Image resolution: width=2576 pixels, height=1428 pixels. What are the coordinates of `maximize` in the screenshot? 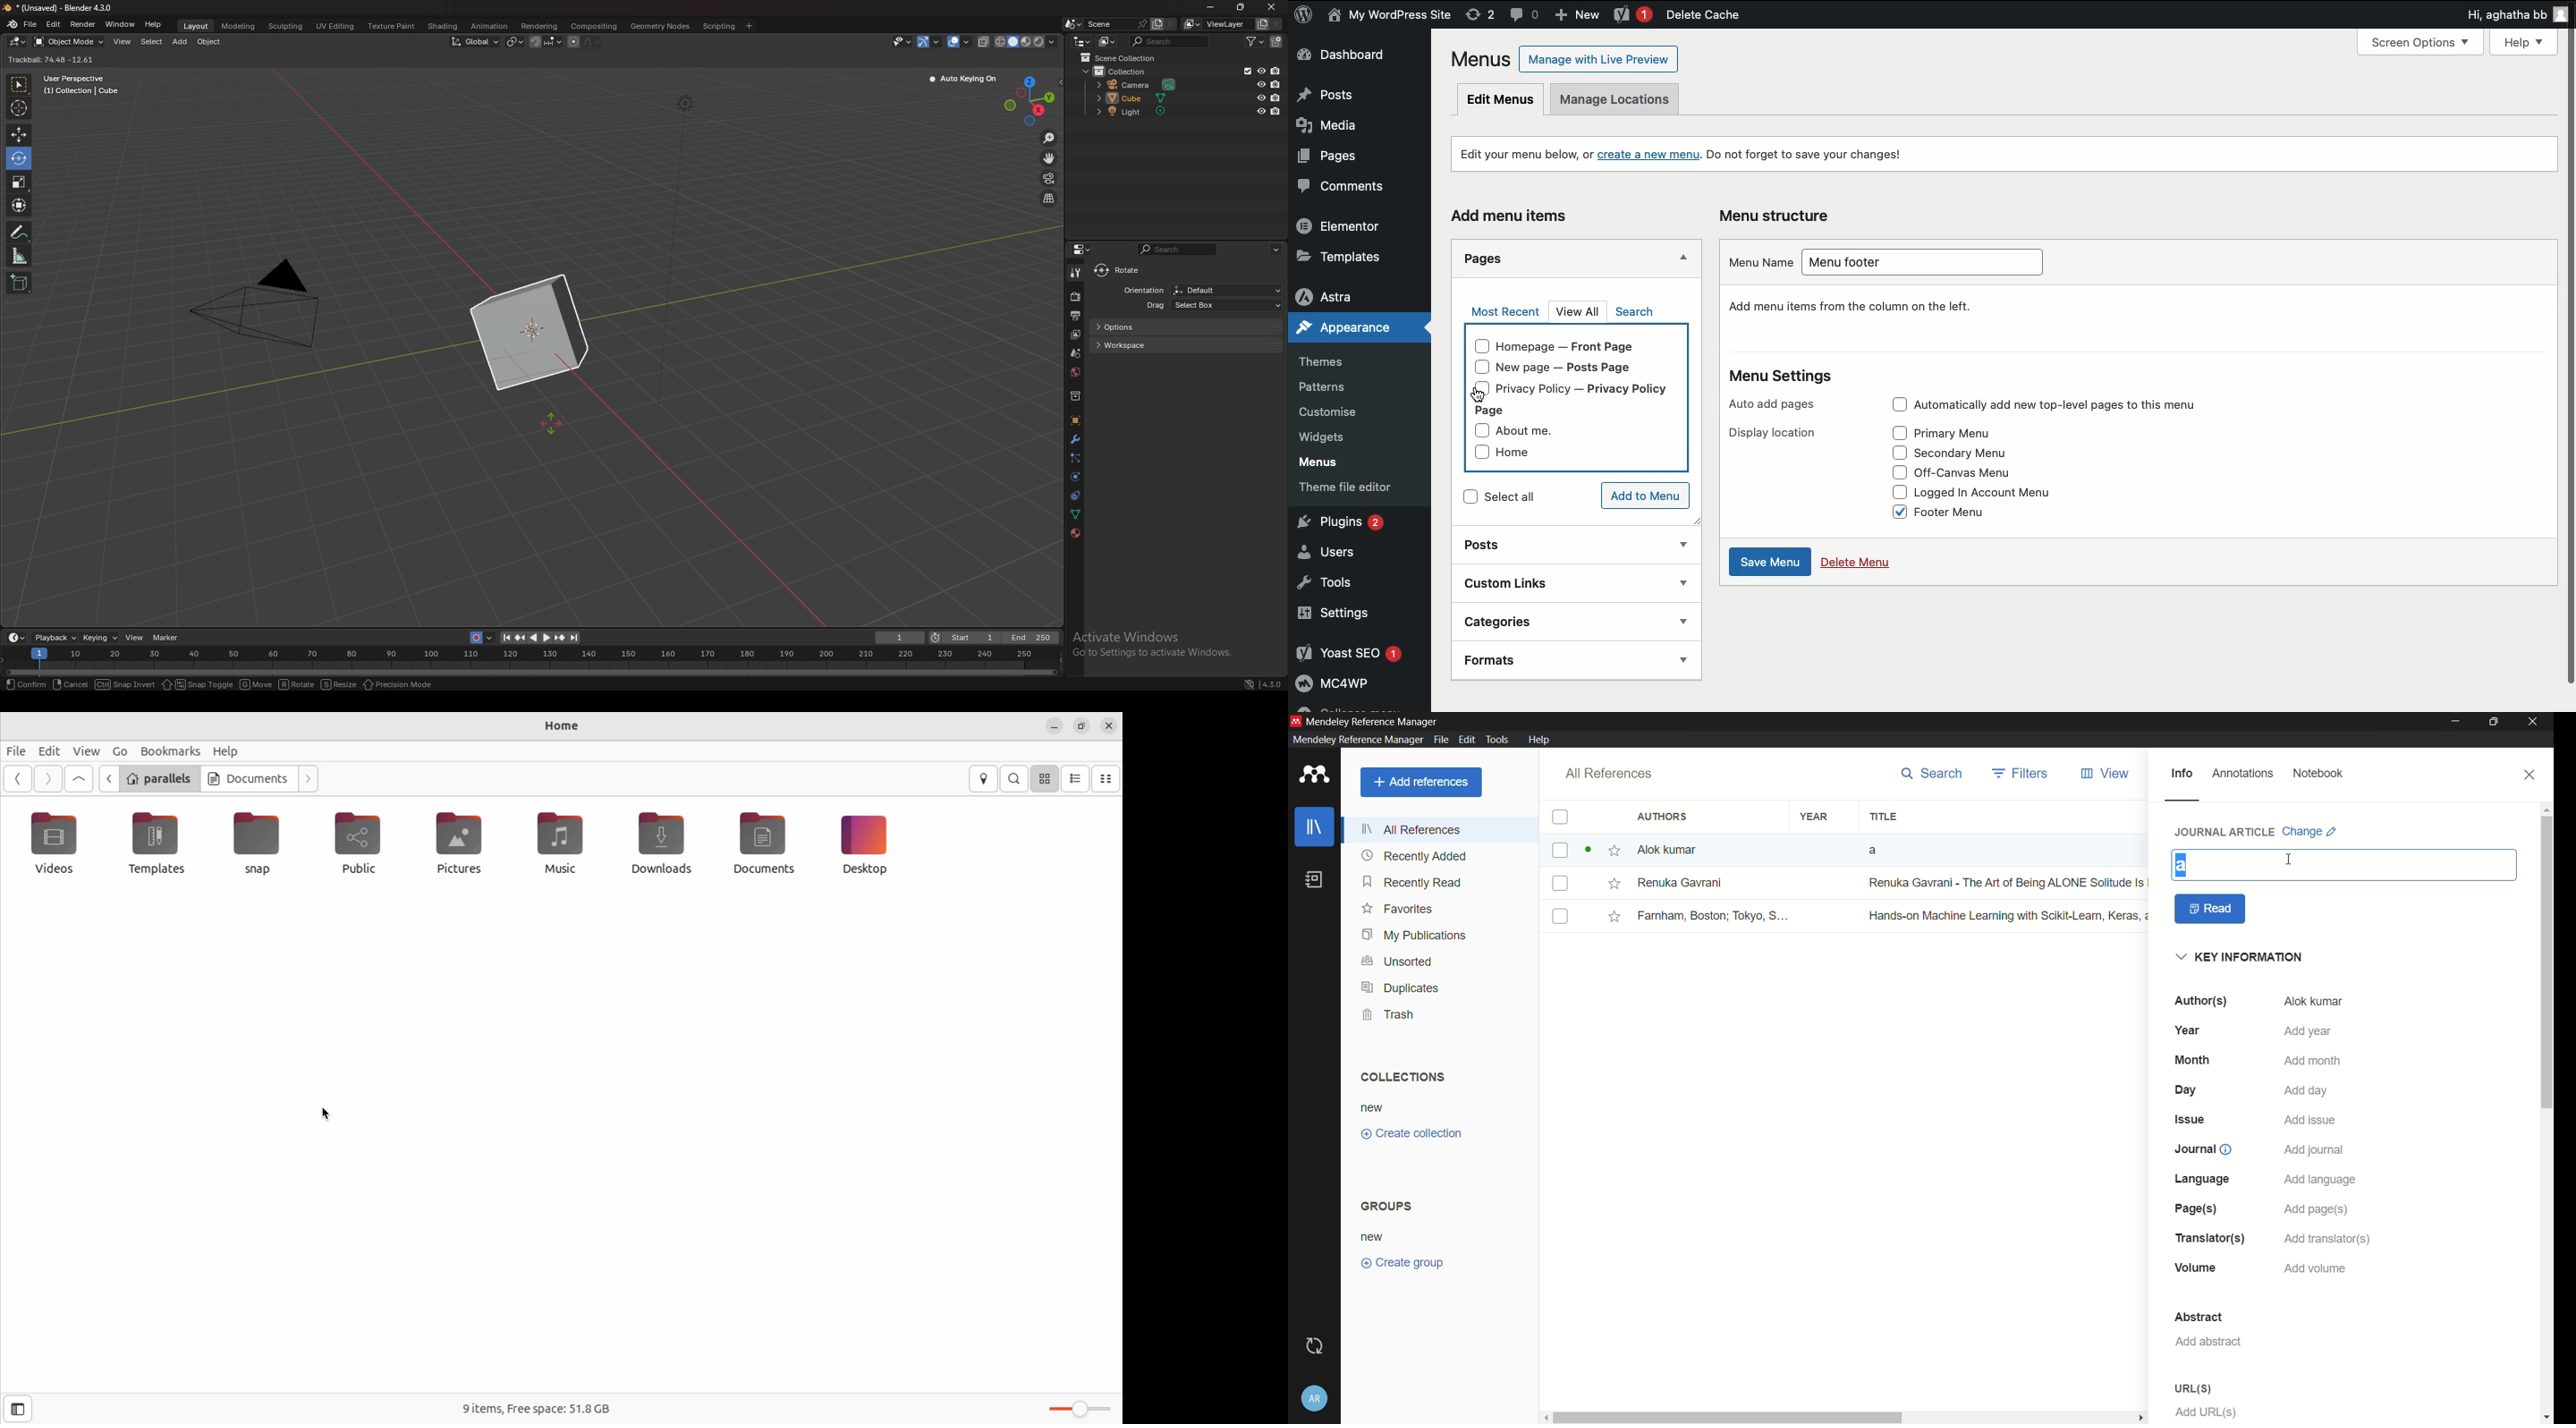 It's located at (2496, 722).